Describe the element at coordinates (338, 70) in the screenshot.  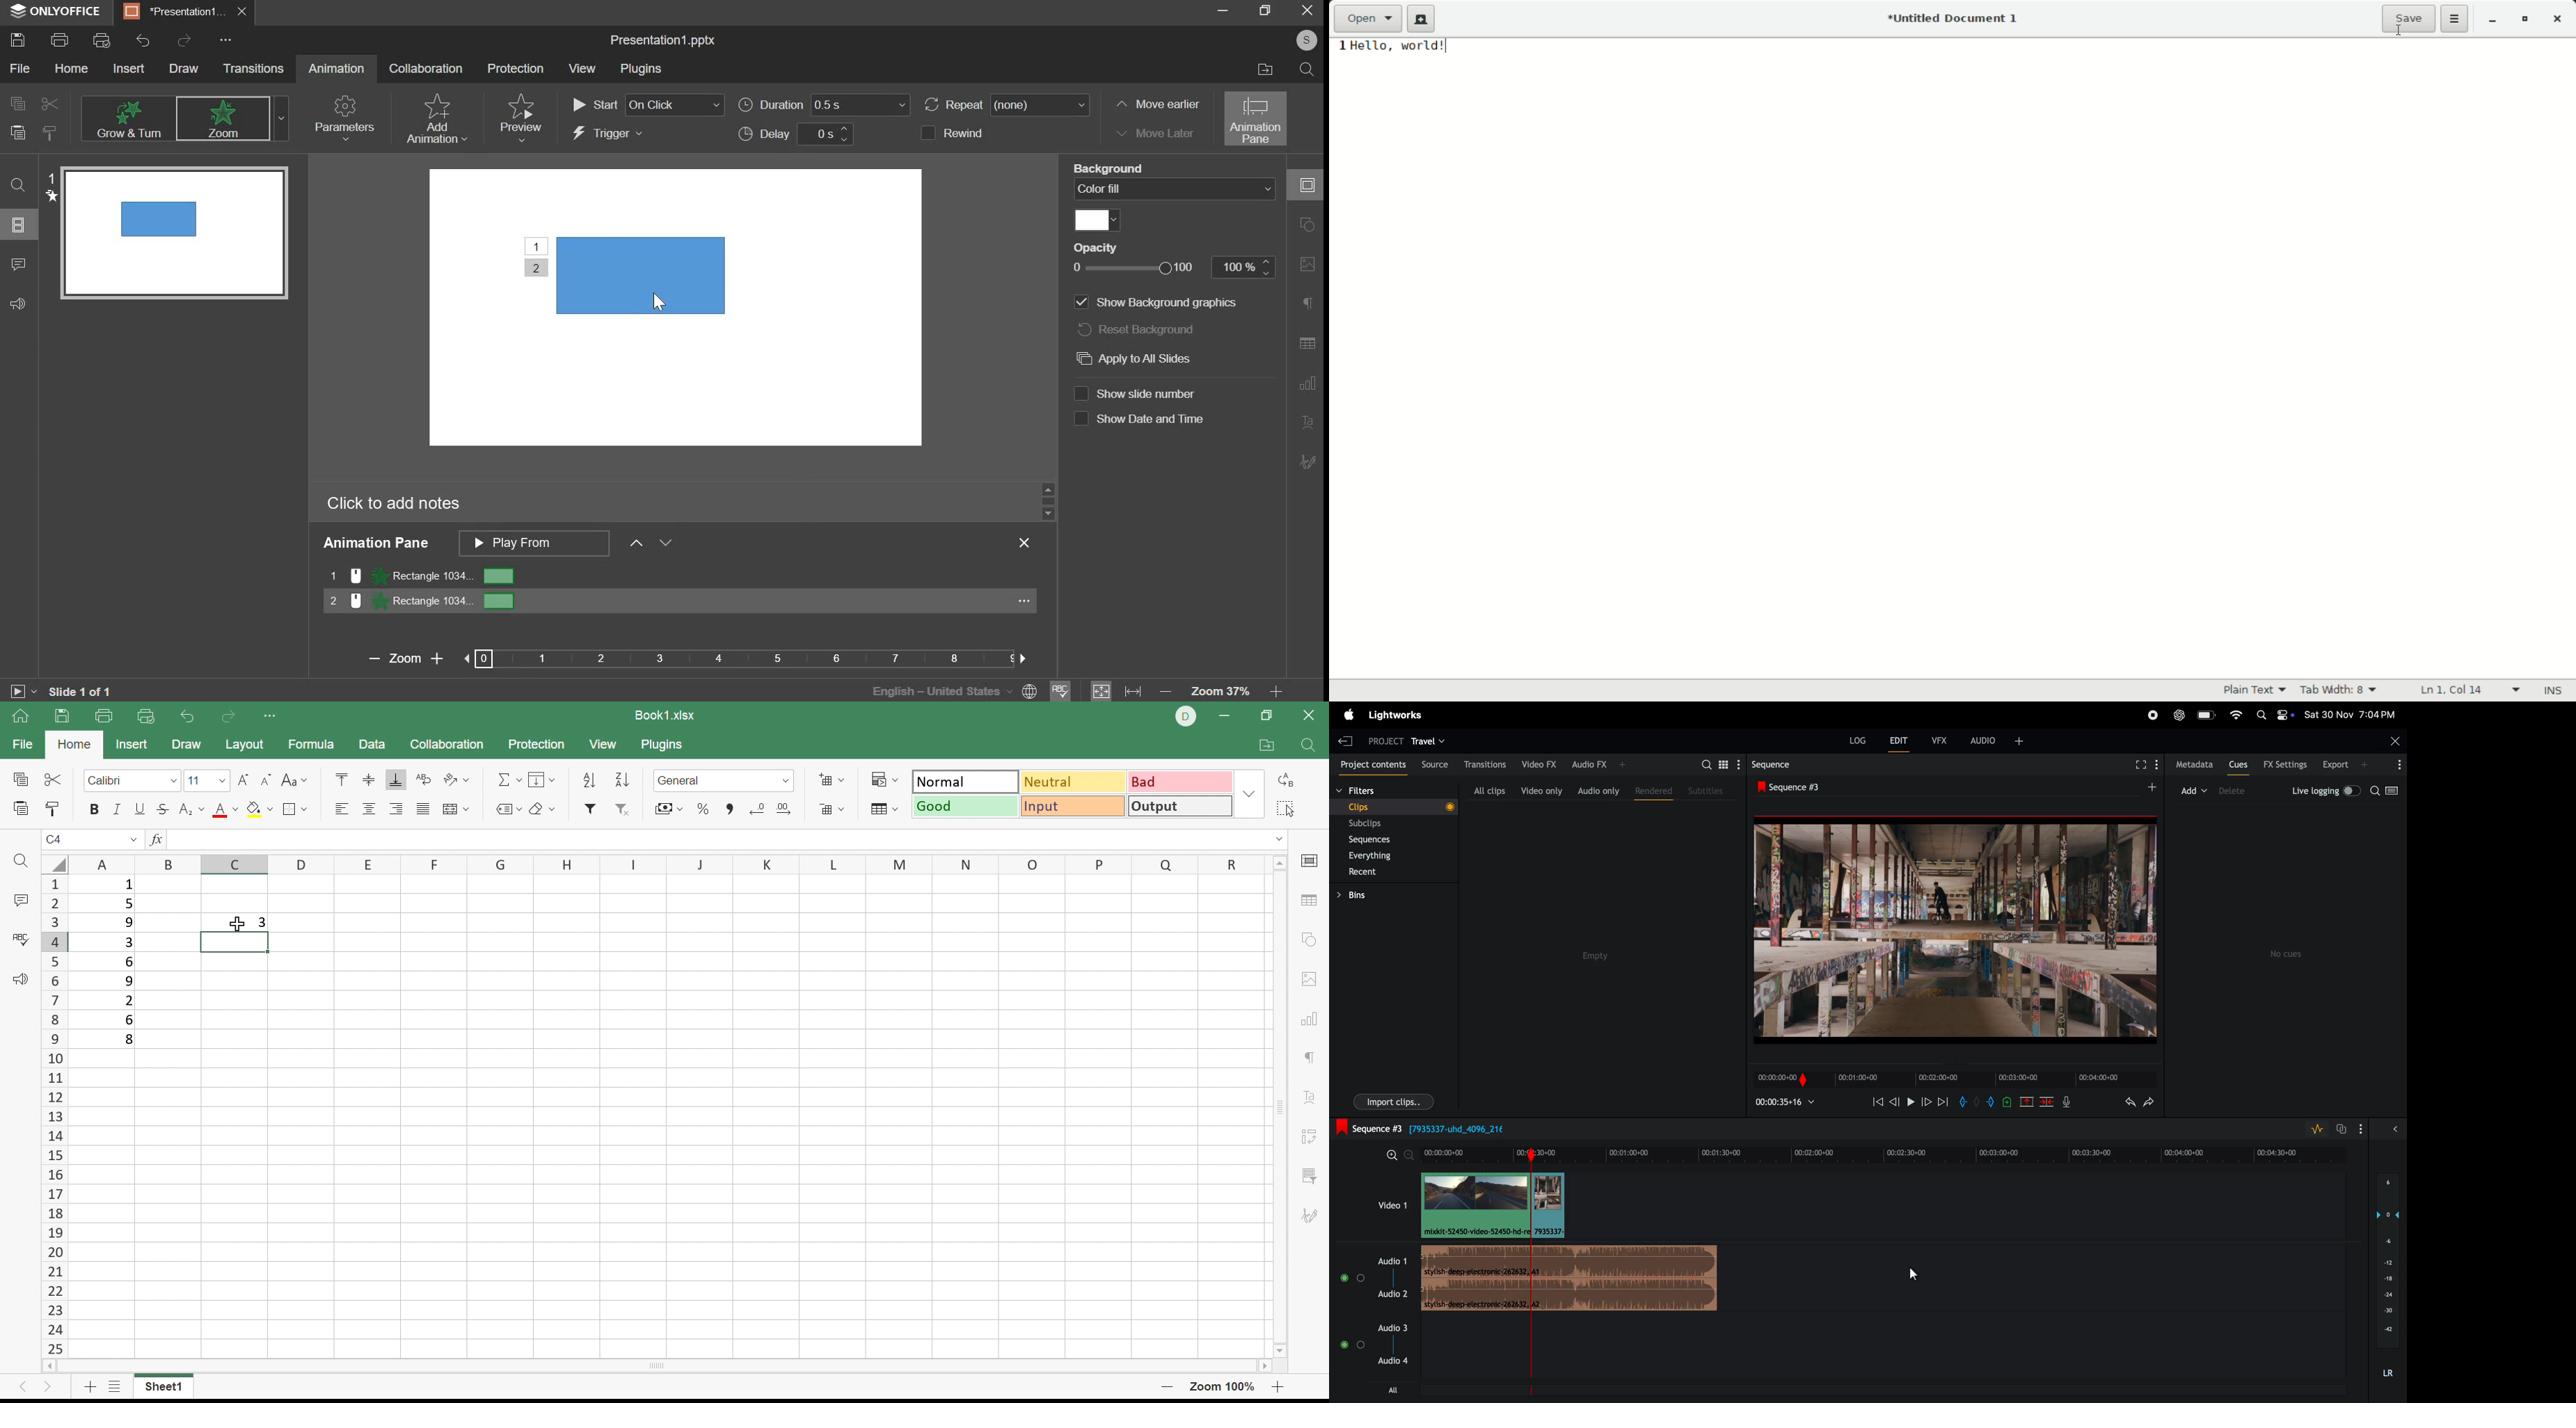
I see `Animation` at that location.